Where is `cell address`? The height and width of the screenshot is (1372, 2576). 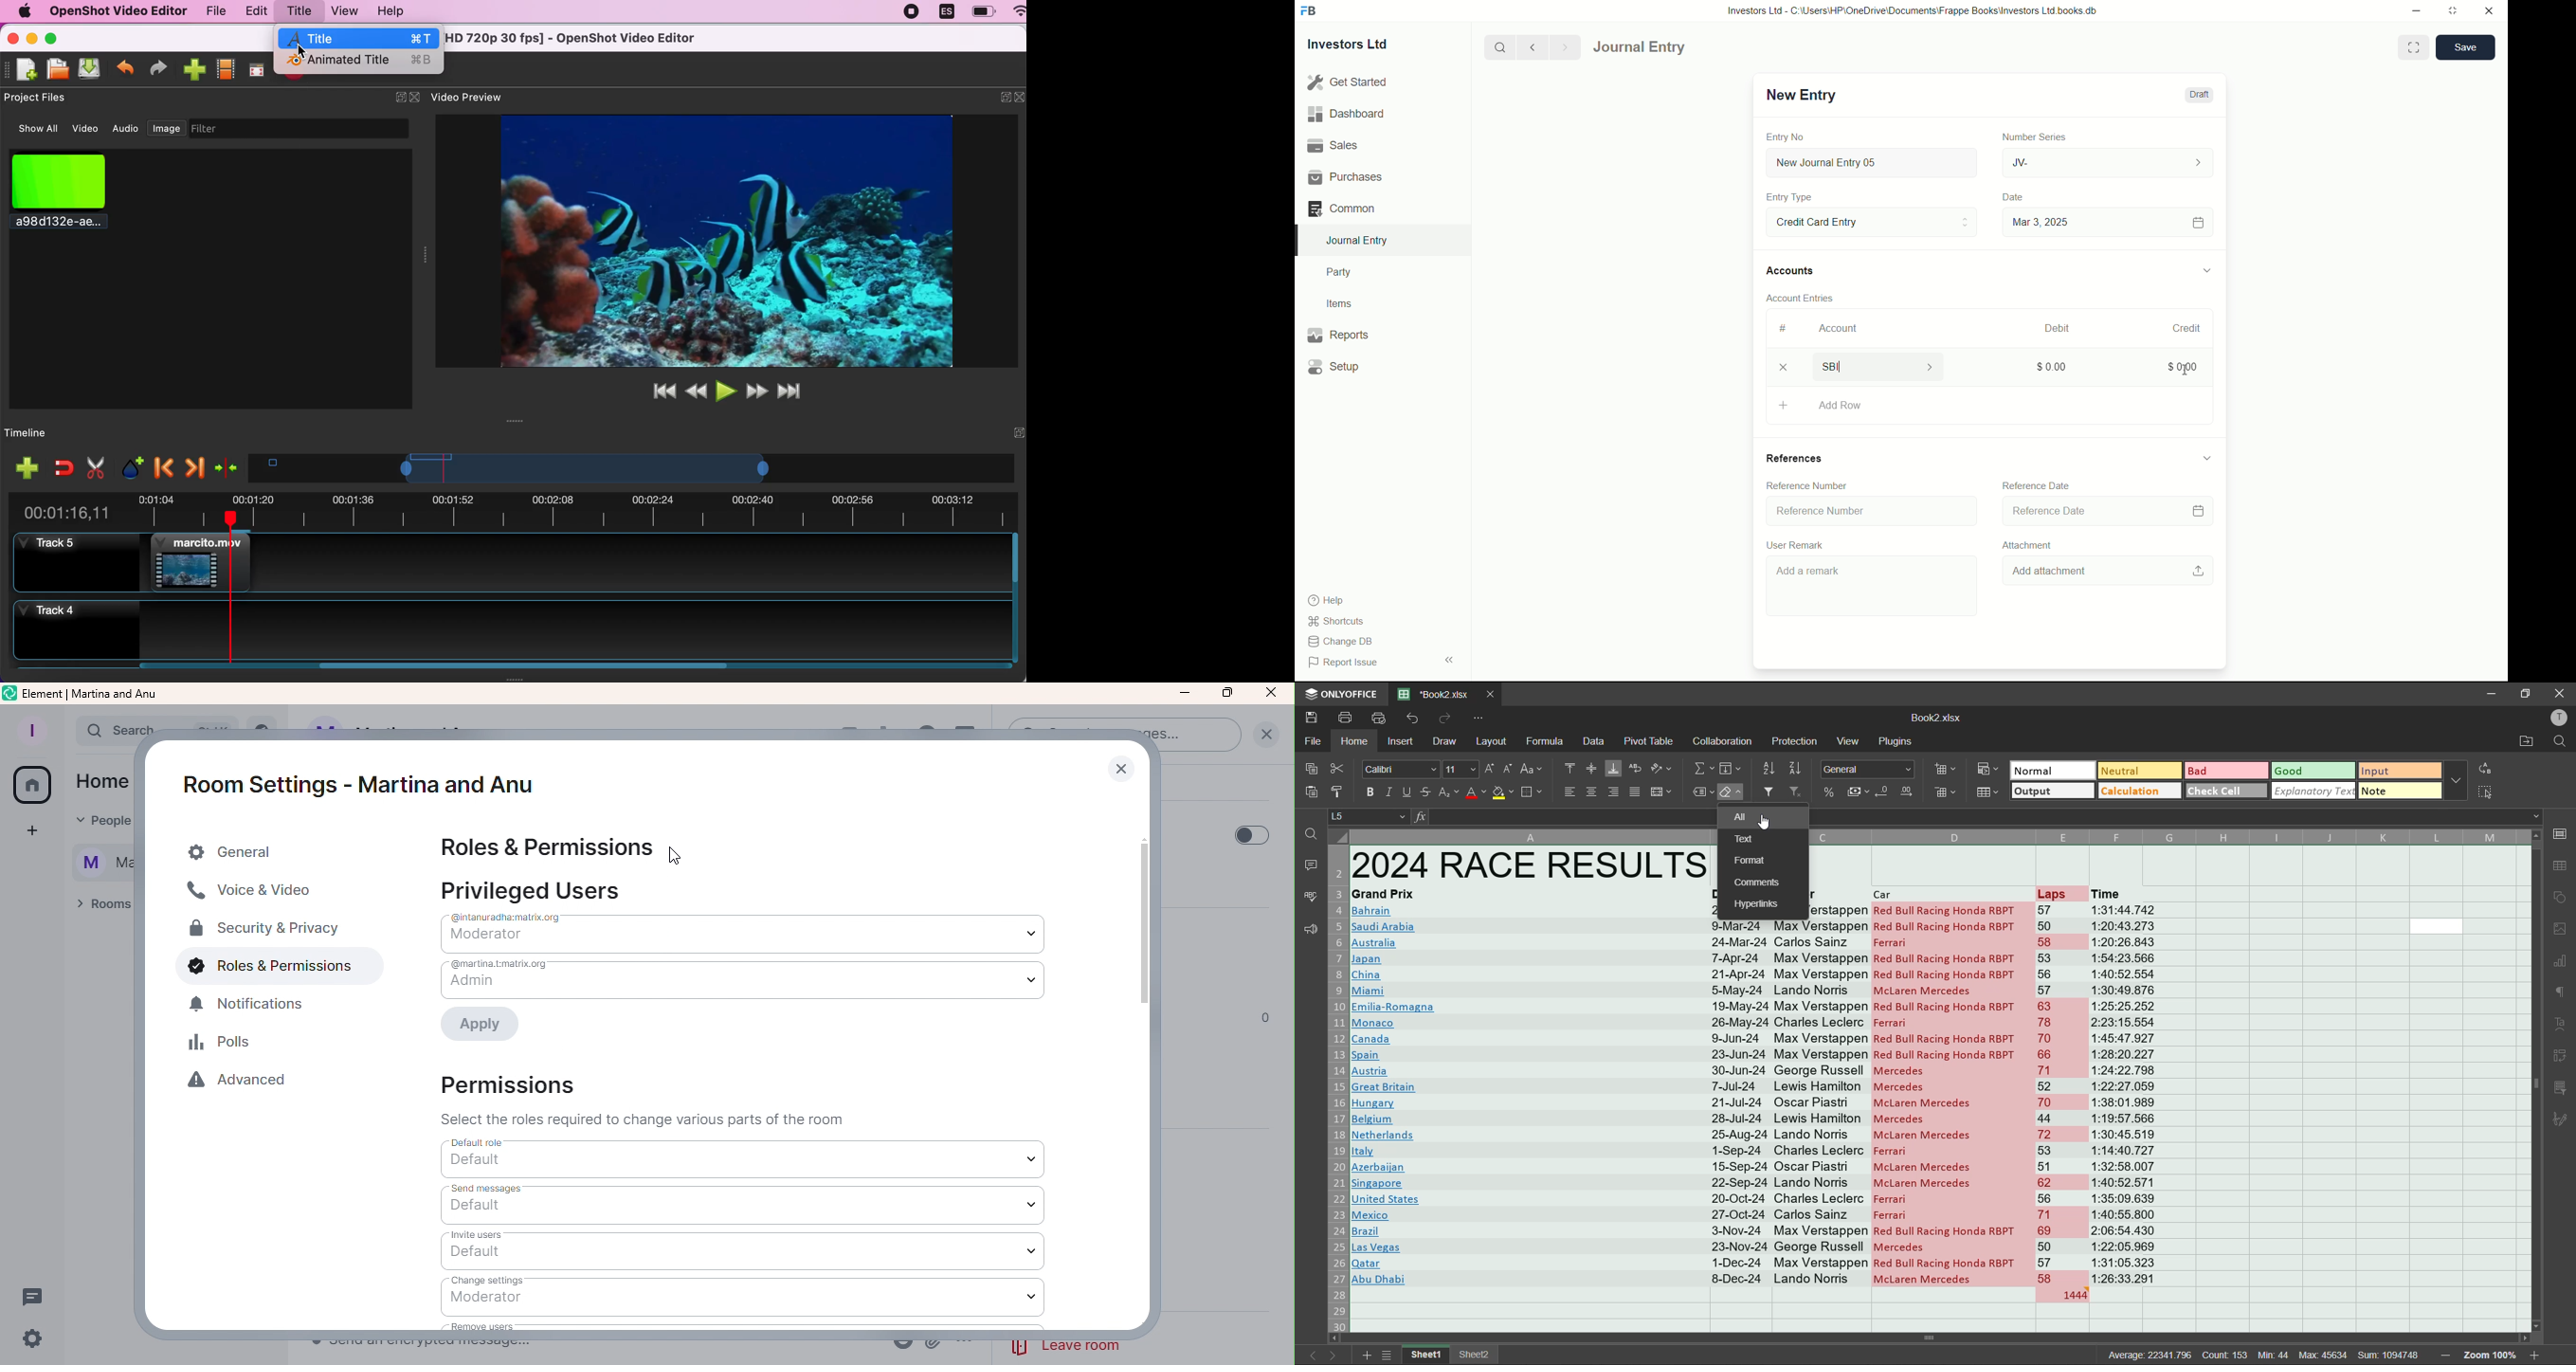 cell address is located at coordinates (1371, 816).